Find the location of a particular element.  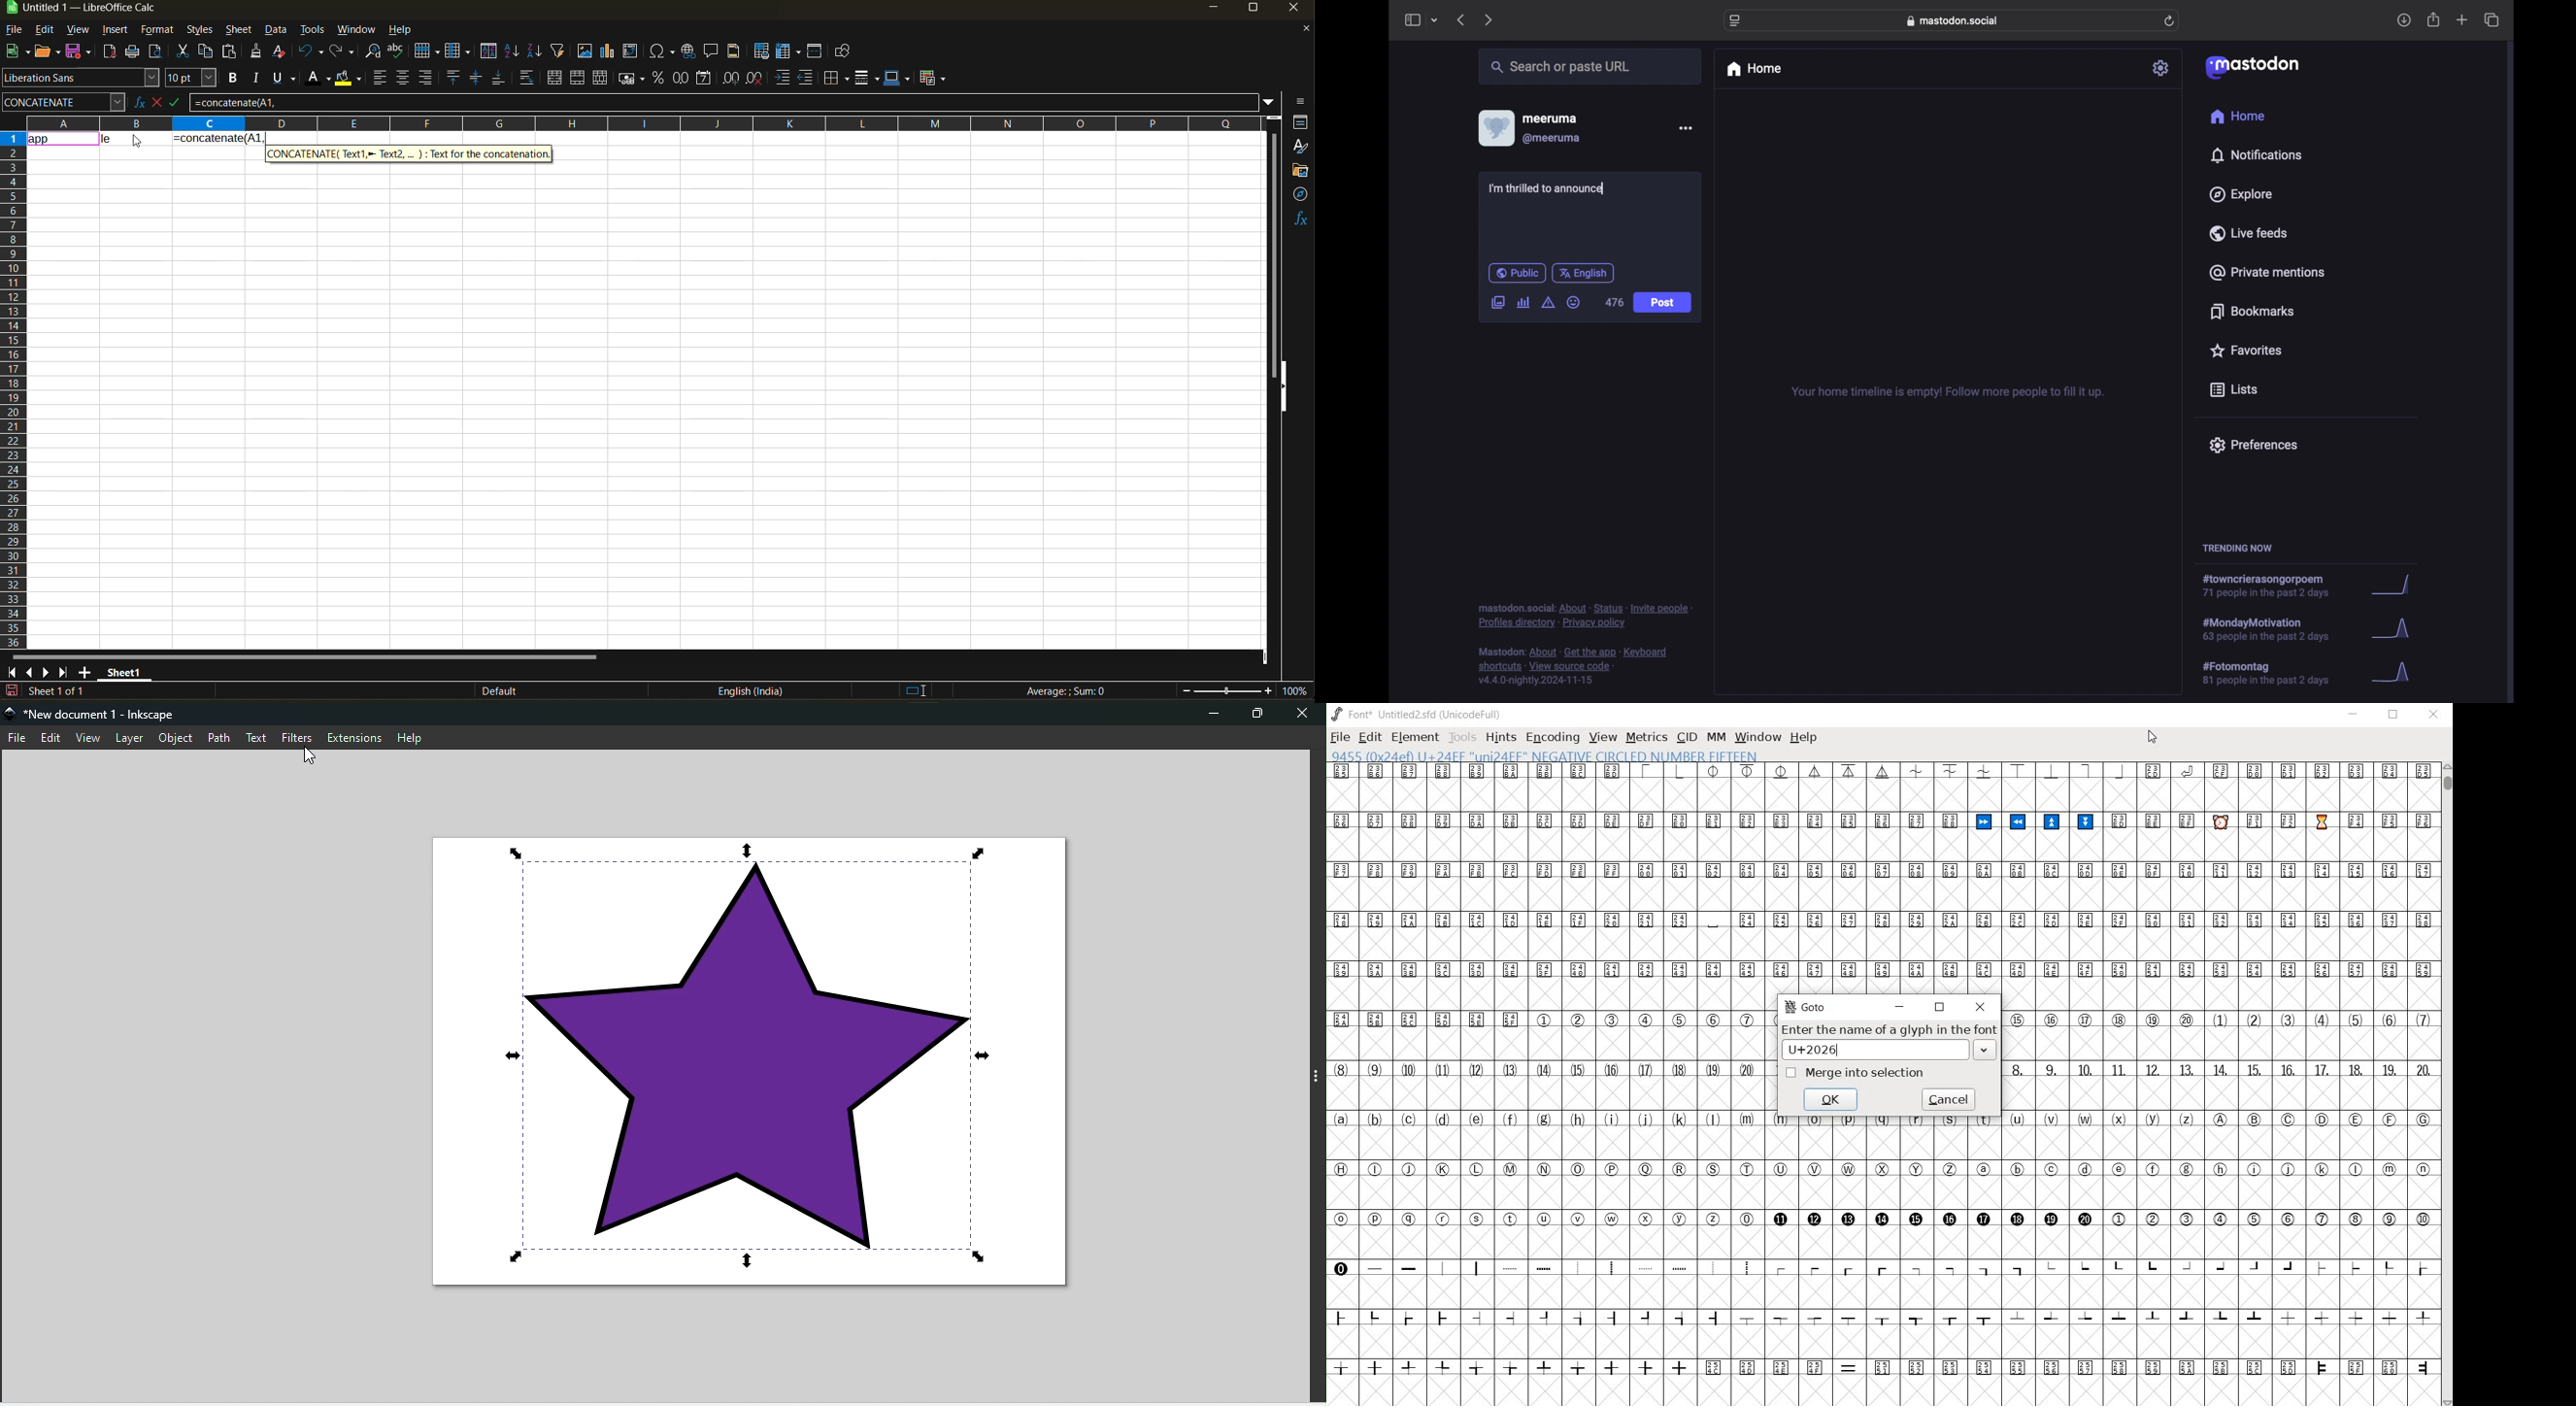

CURSOR is located at coordinates (2152, 737).